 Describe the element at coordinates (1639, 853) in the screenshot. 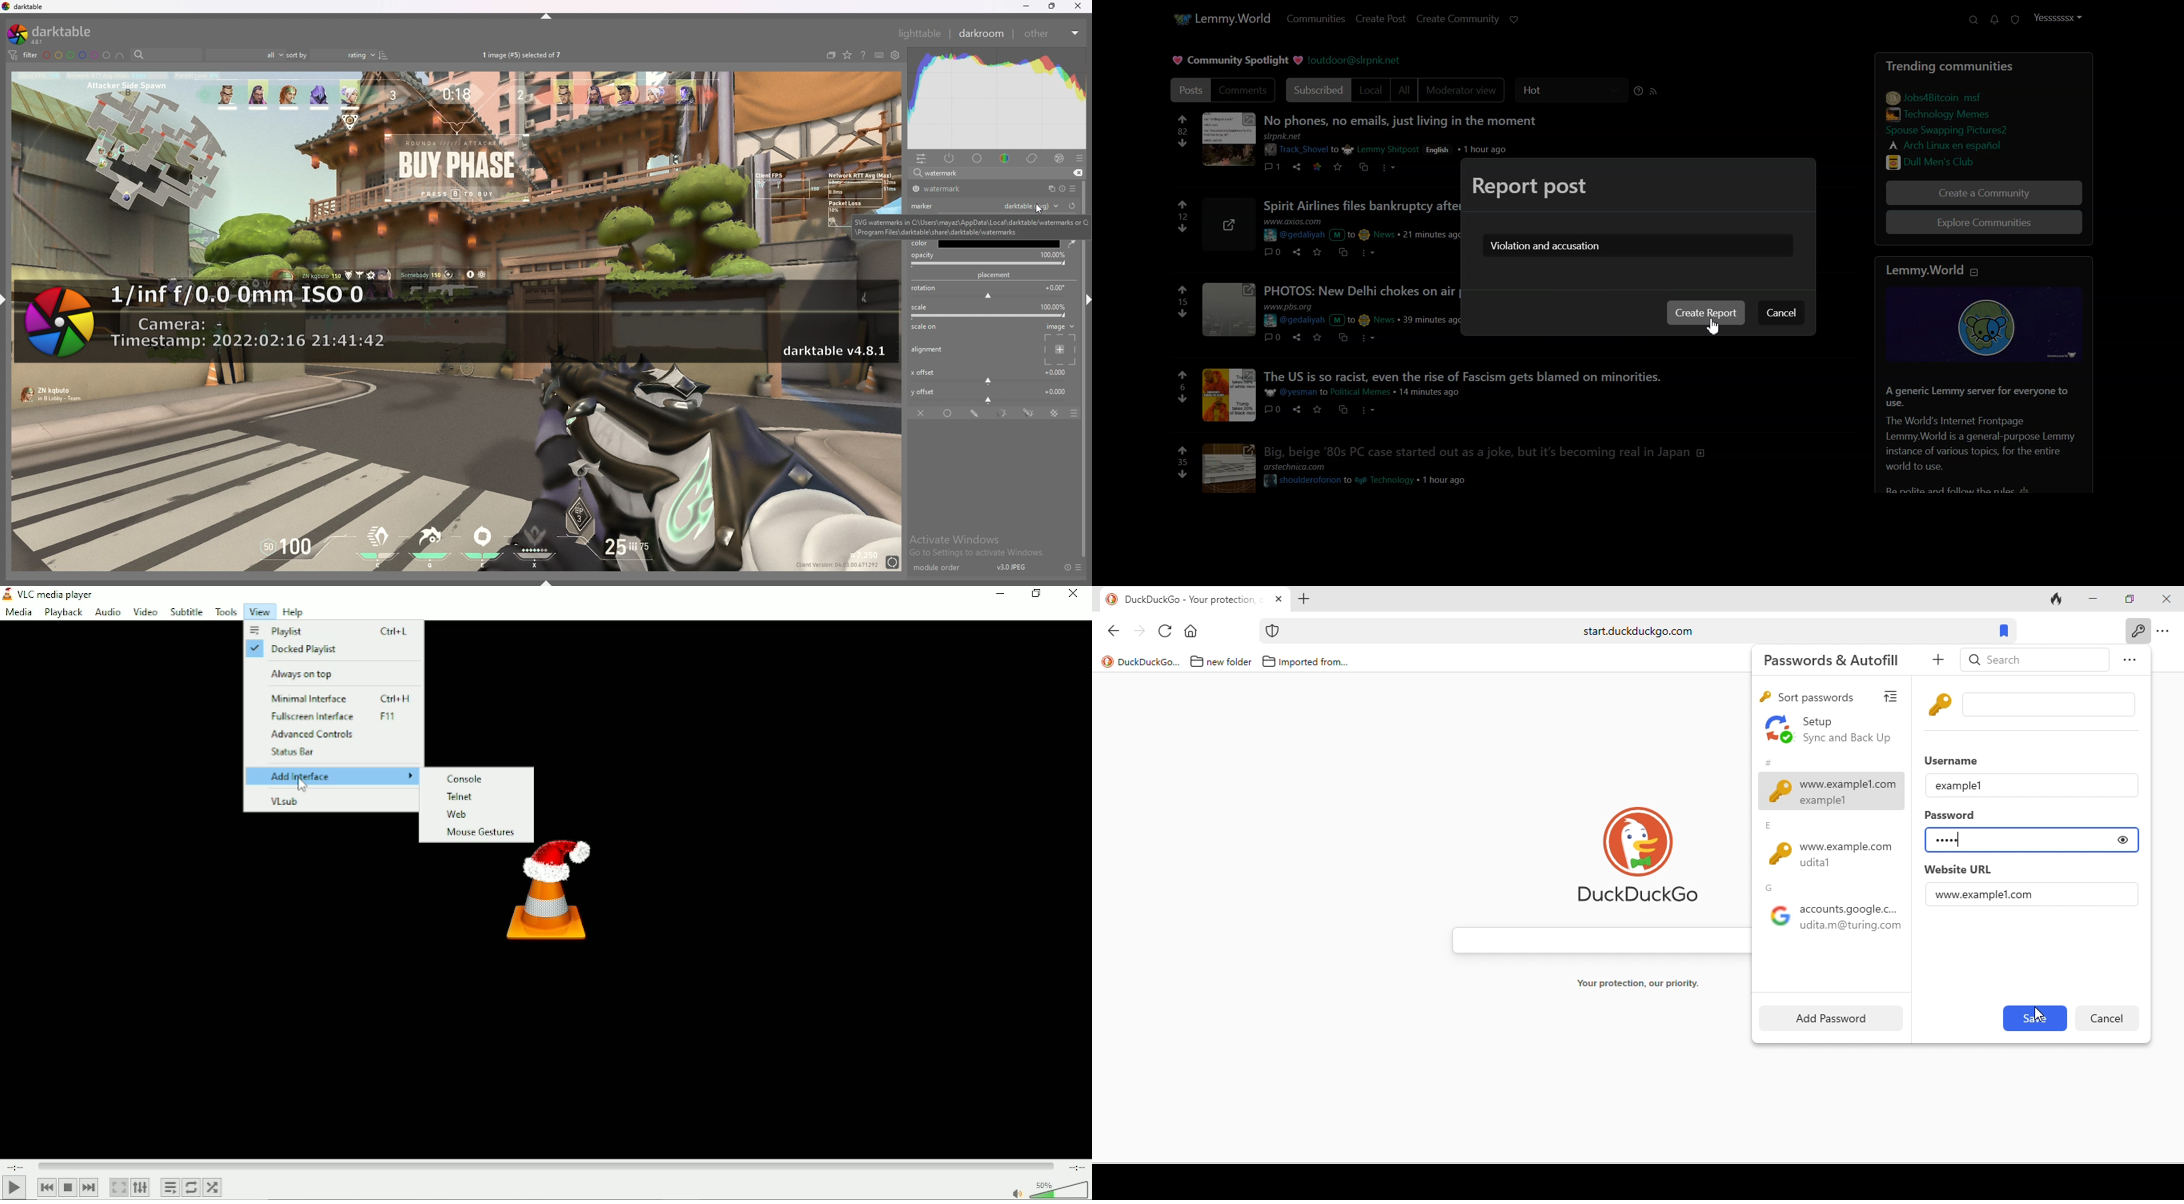

I see `duck duck go logo` at that location.